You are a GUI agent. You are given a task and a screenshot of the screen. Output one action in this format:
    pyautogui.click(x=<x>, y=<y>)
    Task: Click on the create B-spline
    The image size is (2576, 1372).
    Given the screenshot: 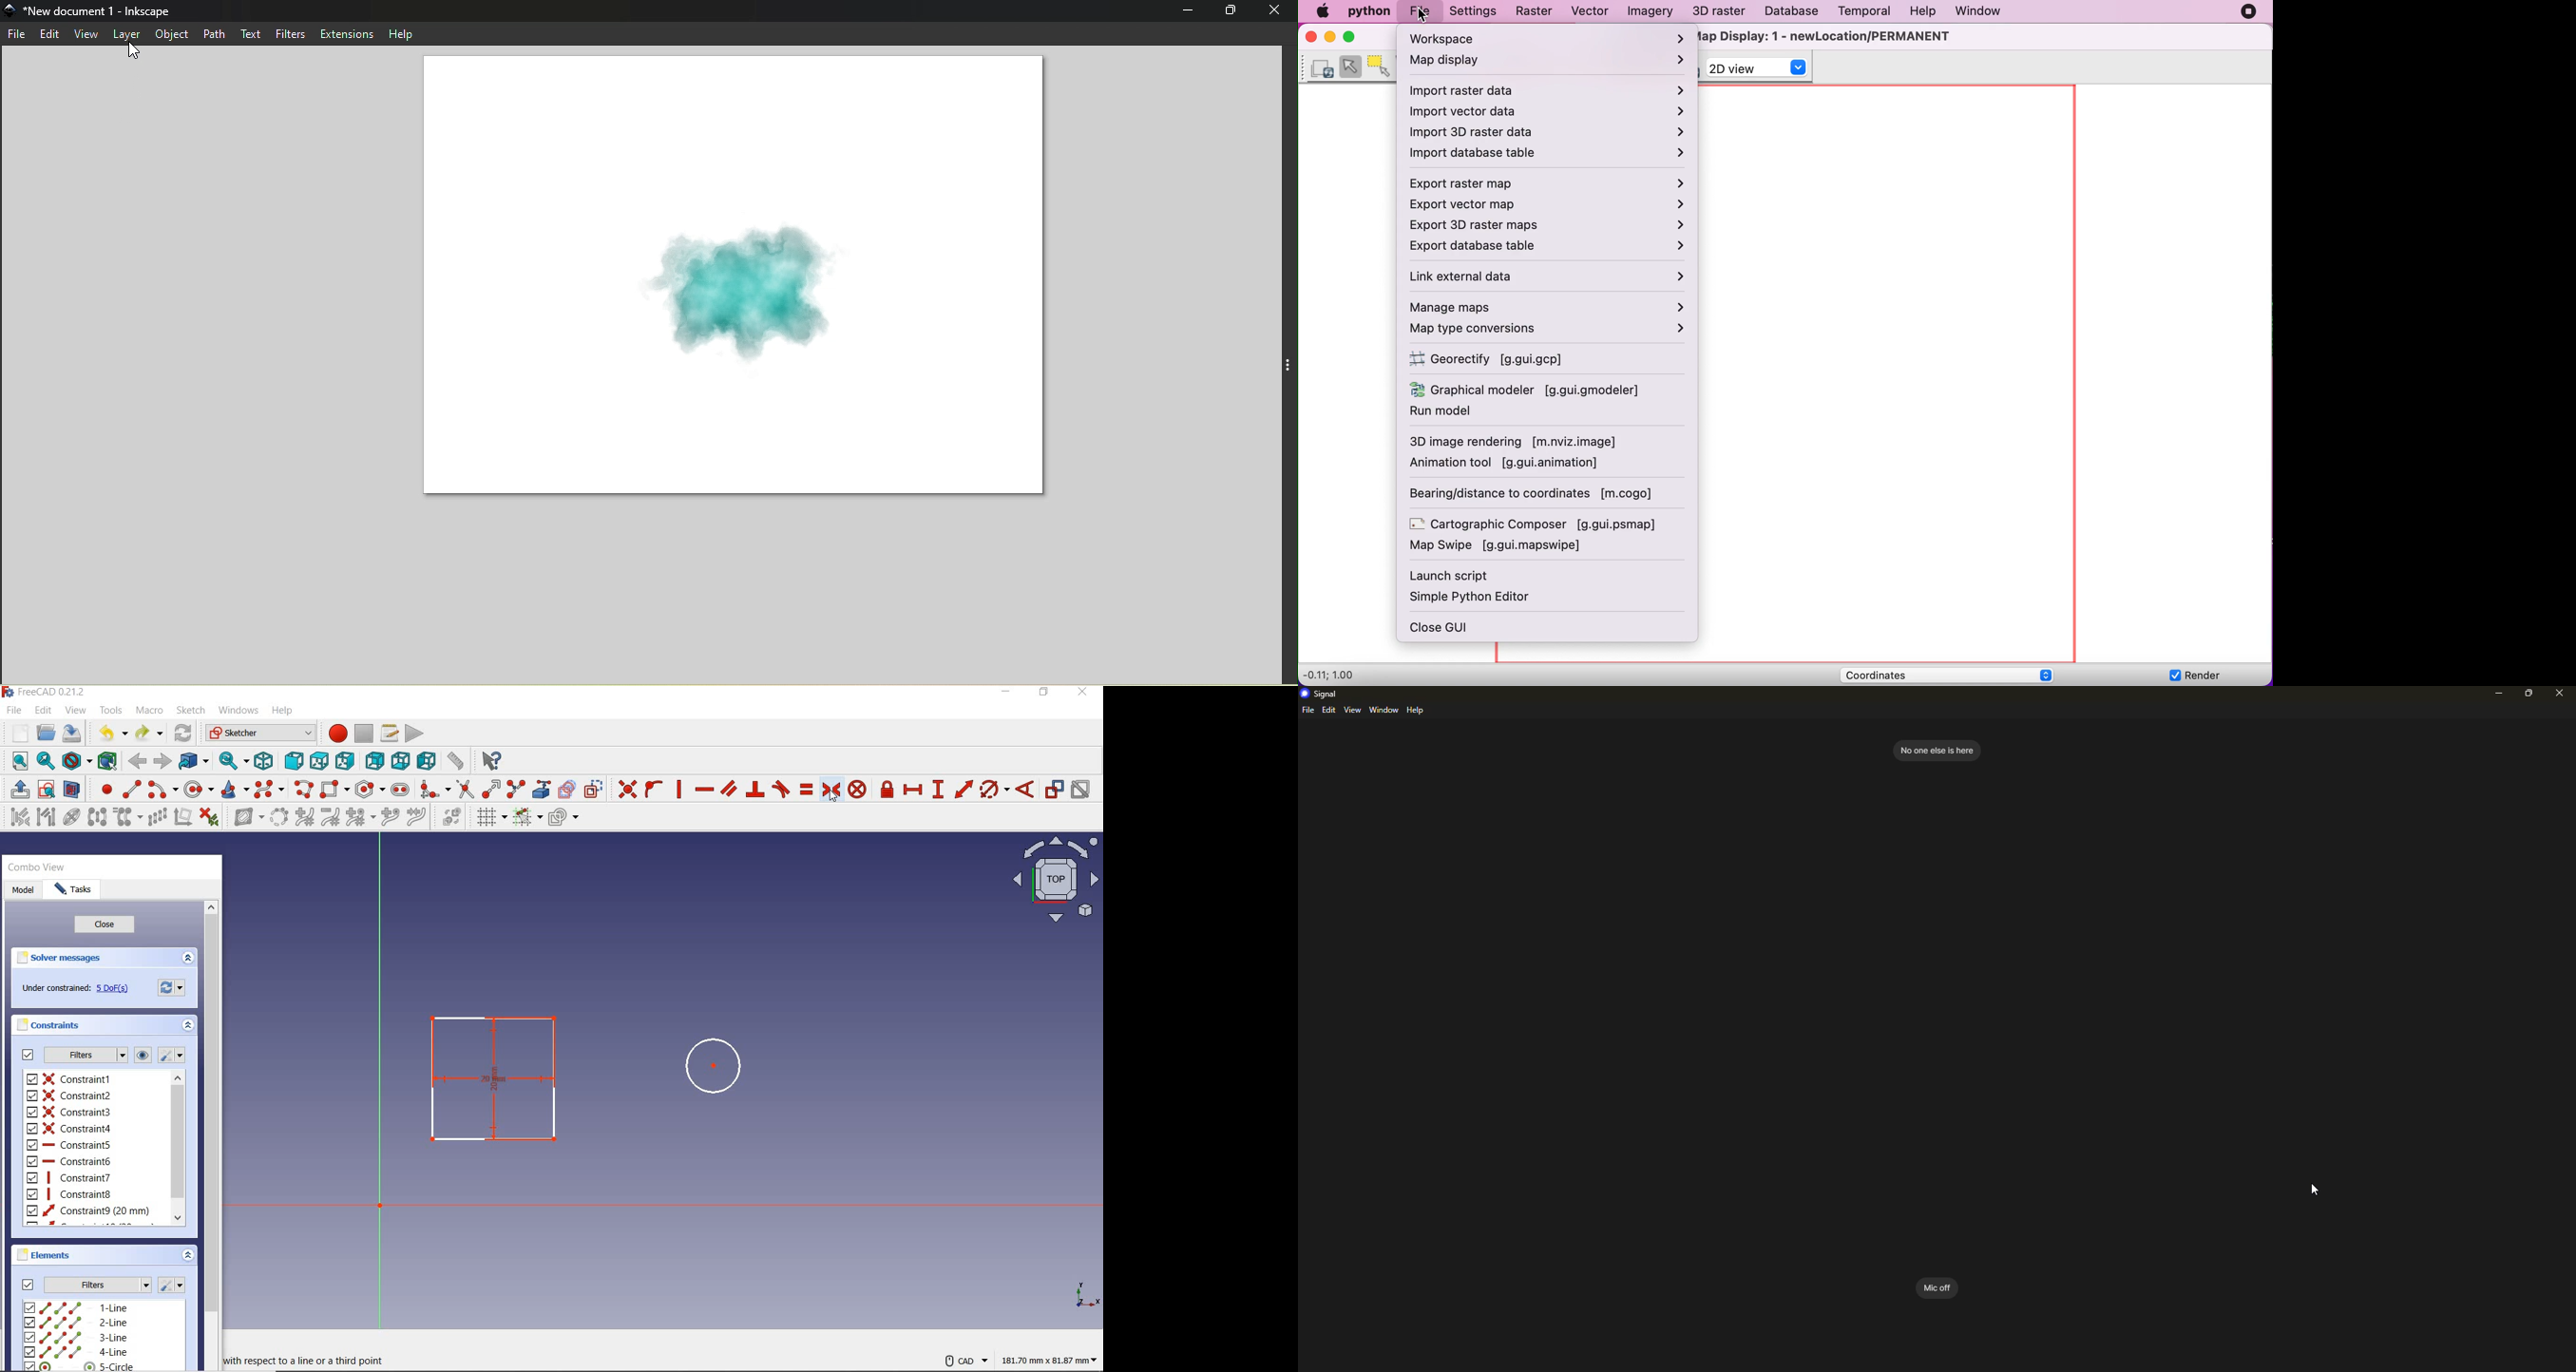 What is the action you would take?
    pyautogui.click(x=271, y=789)
    